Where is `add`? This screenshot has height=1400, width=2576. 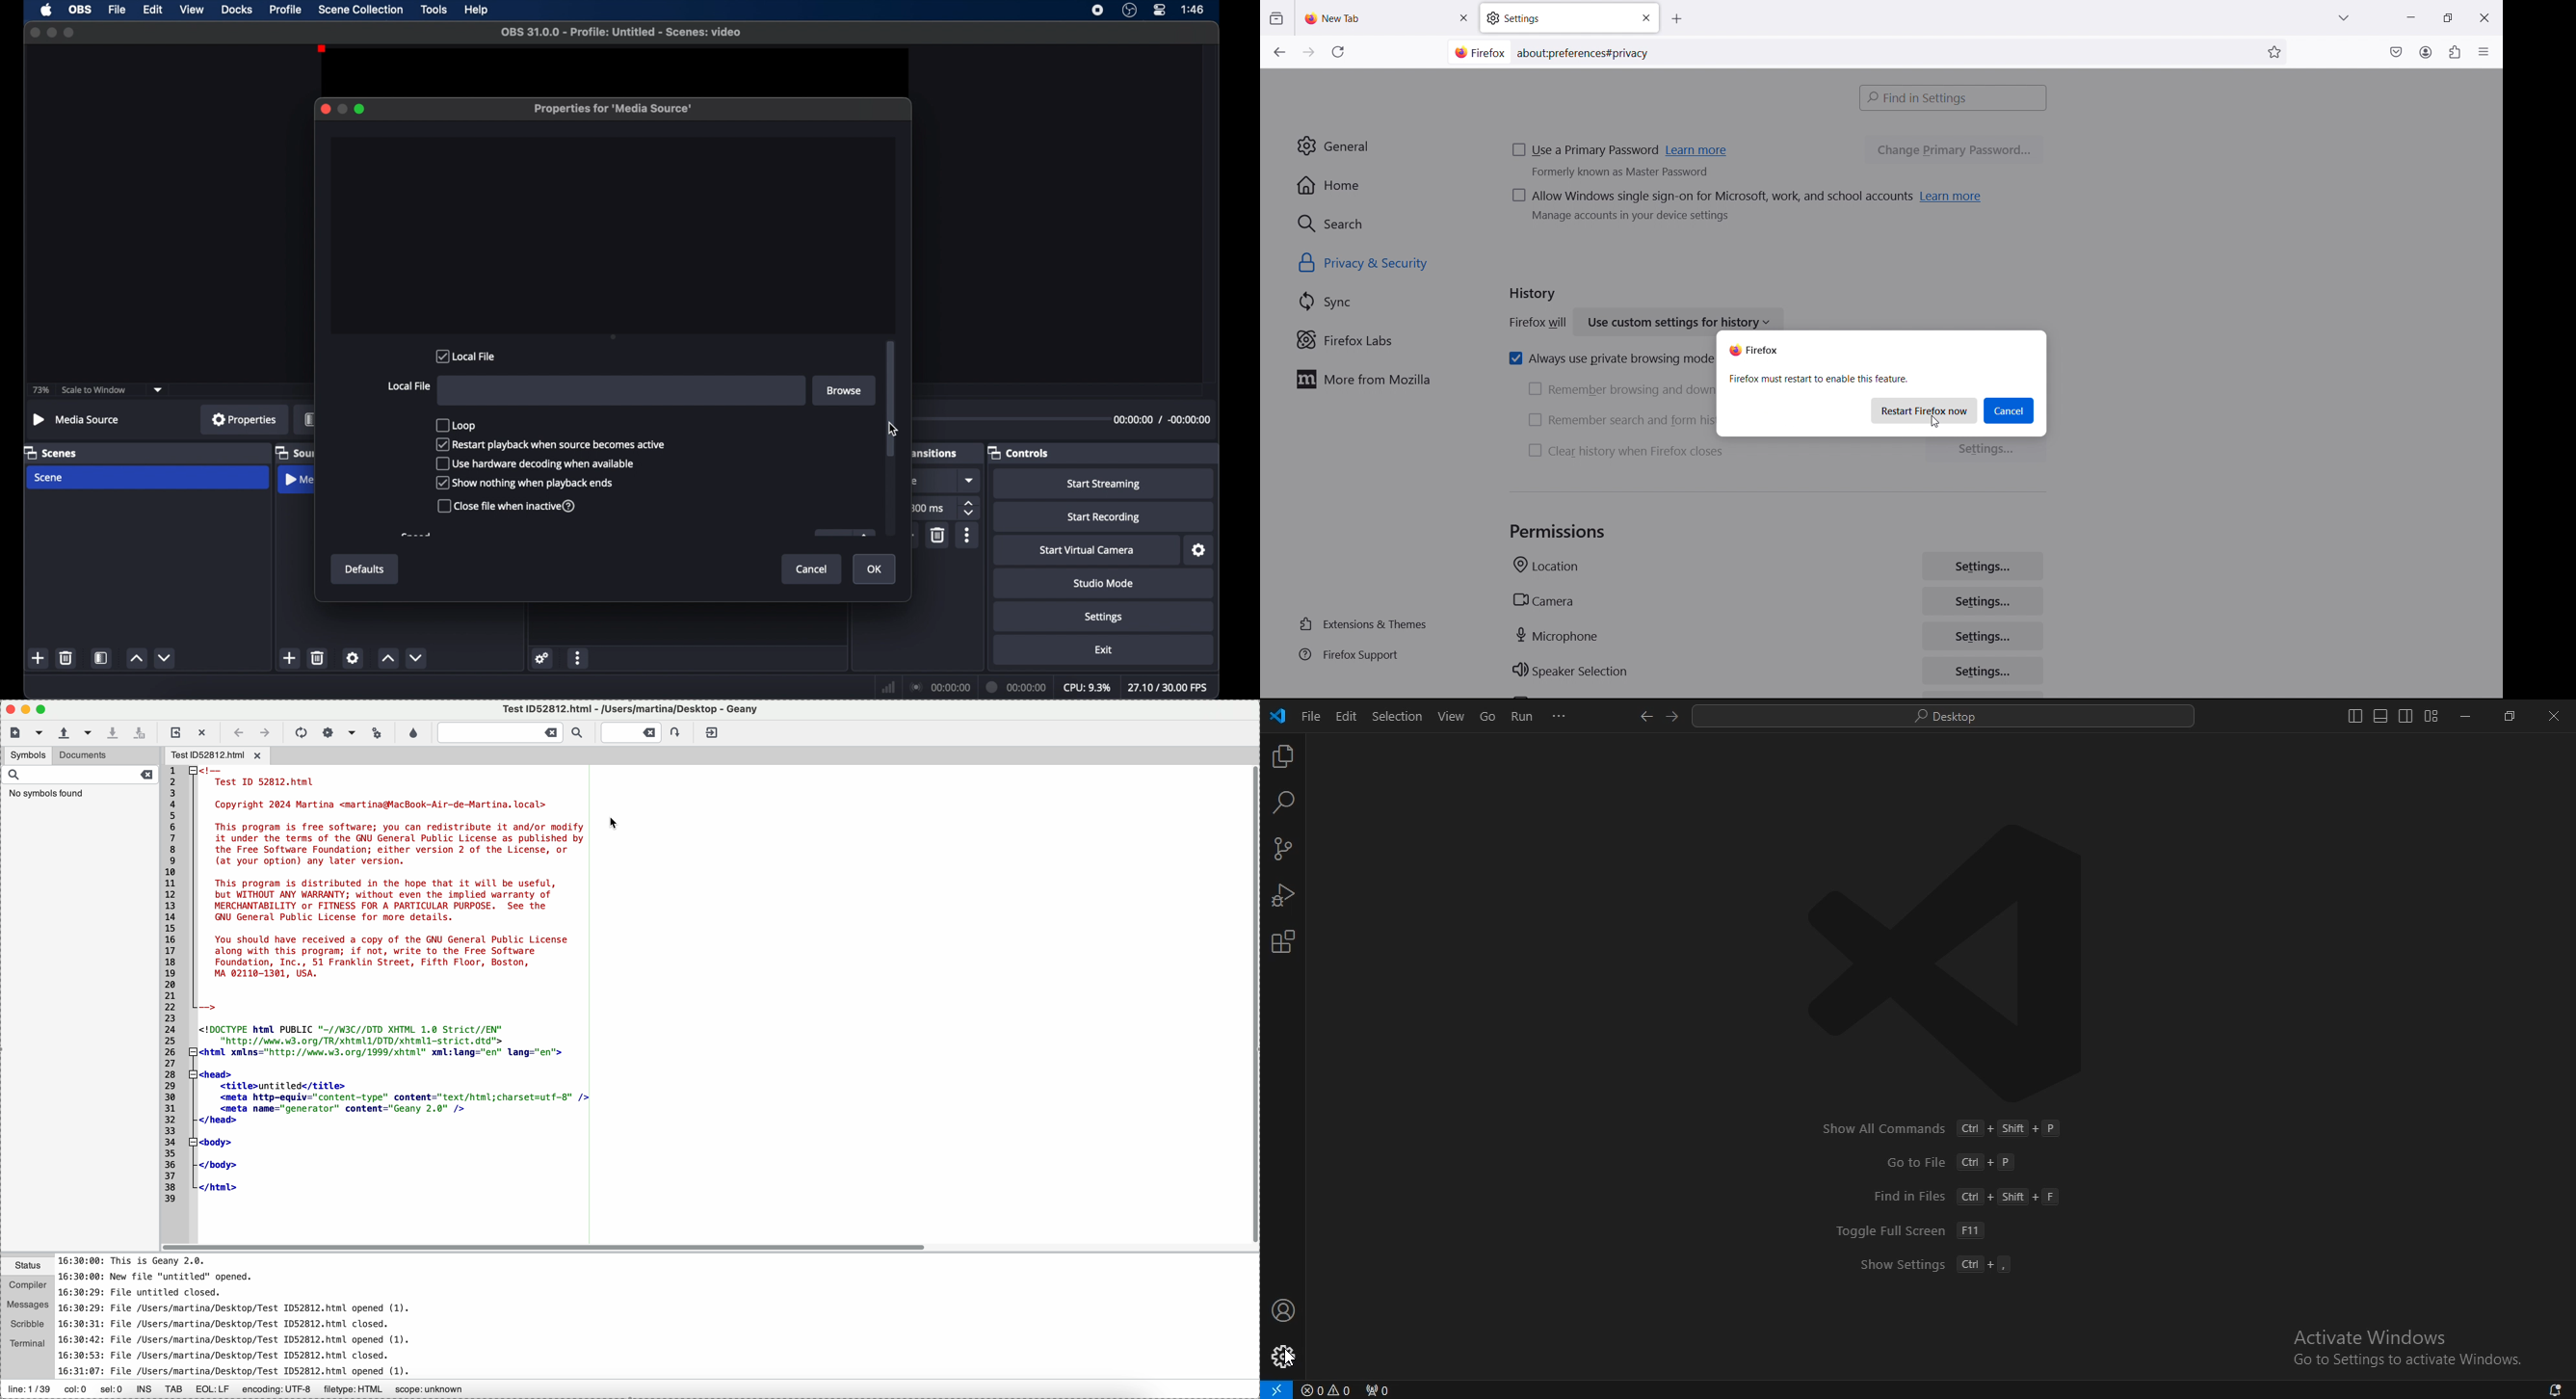
add is located at coordinates (289, 657).